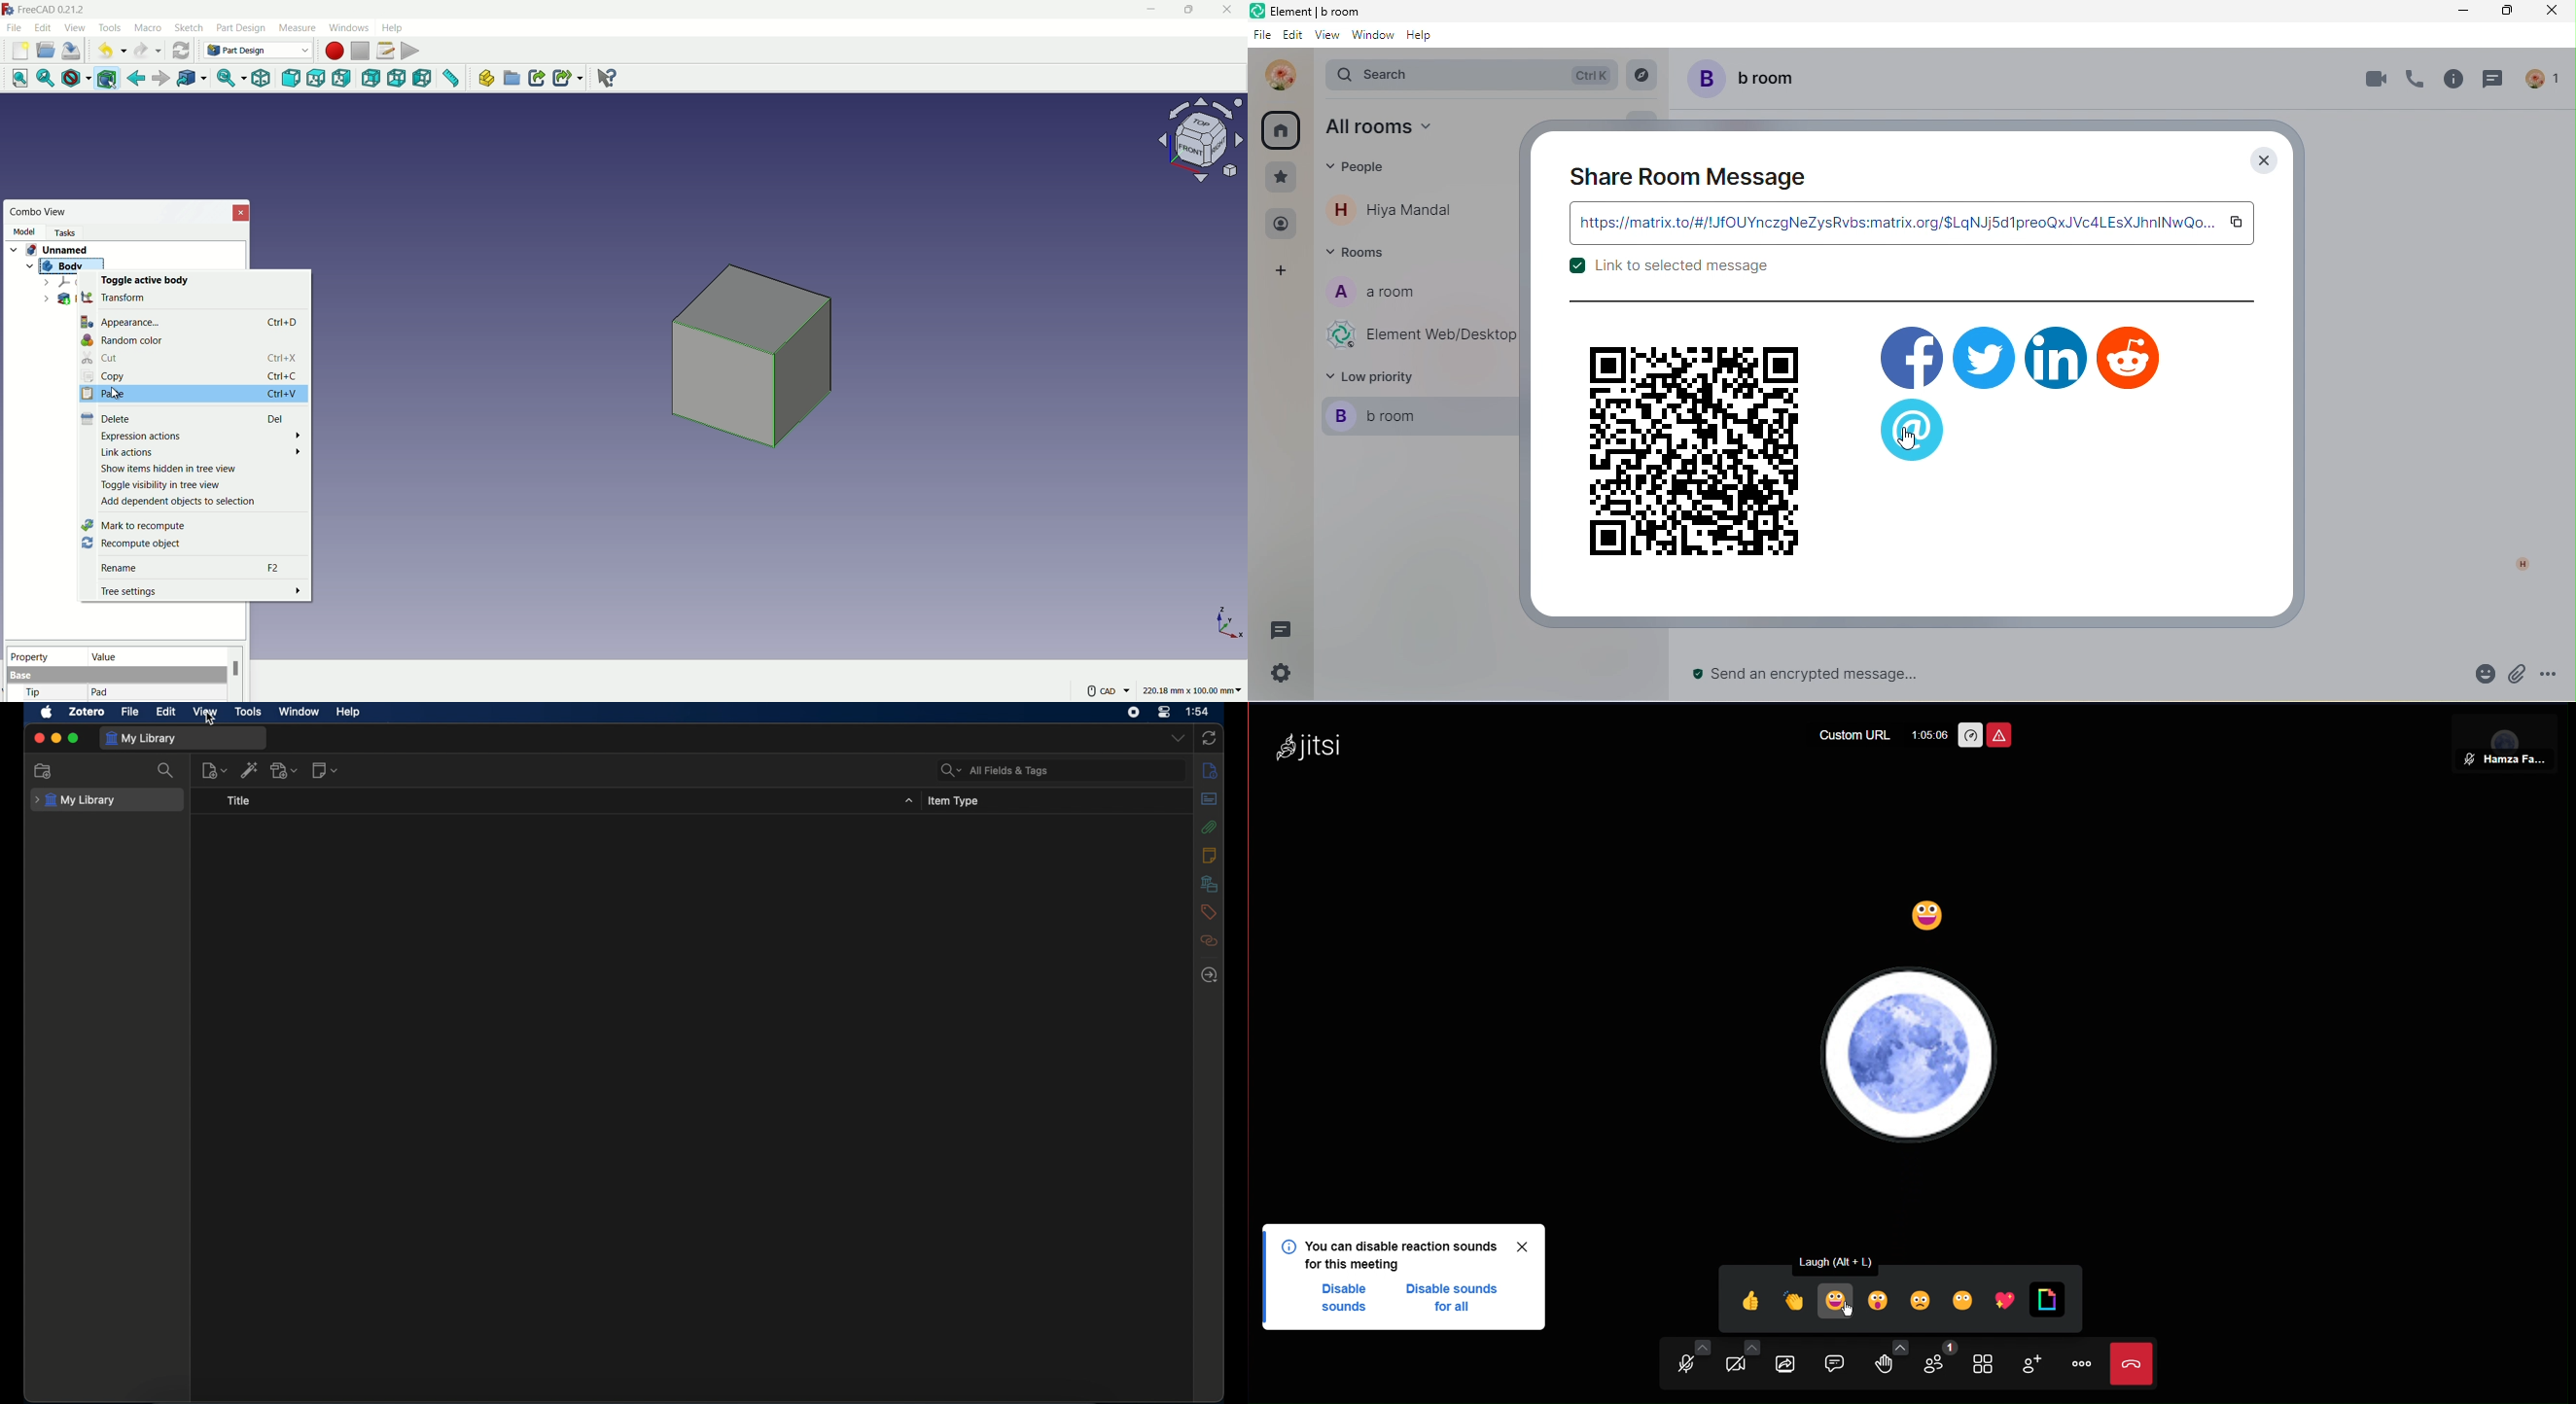 This screenshot has height=1428, width=2576. I want to click on maximize or restore, so click(1188, 9).